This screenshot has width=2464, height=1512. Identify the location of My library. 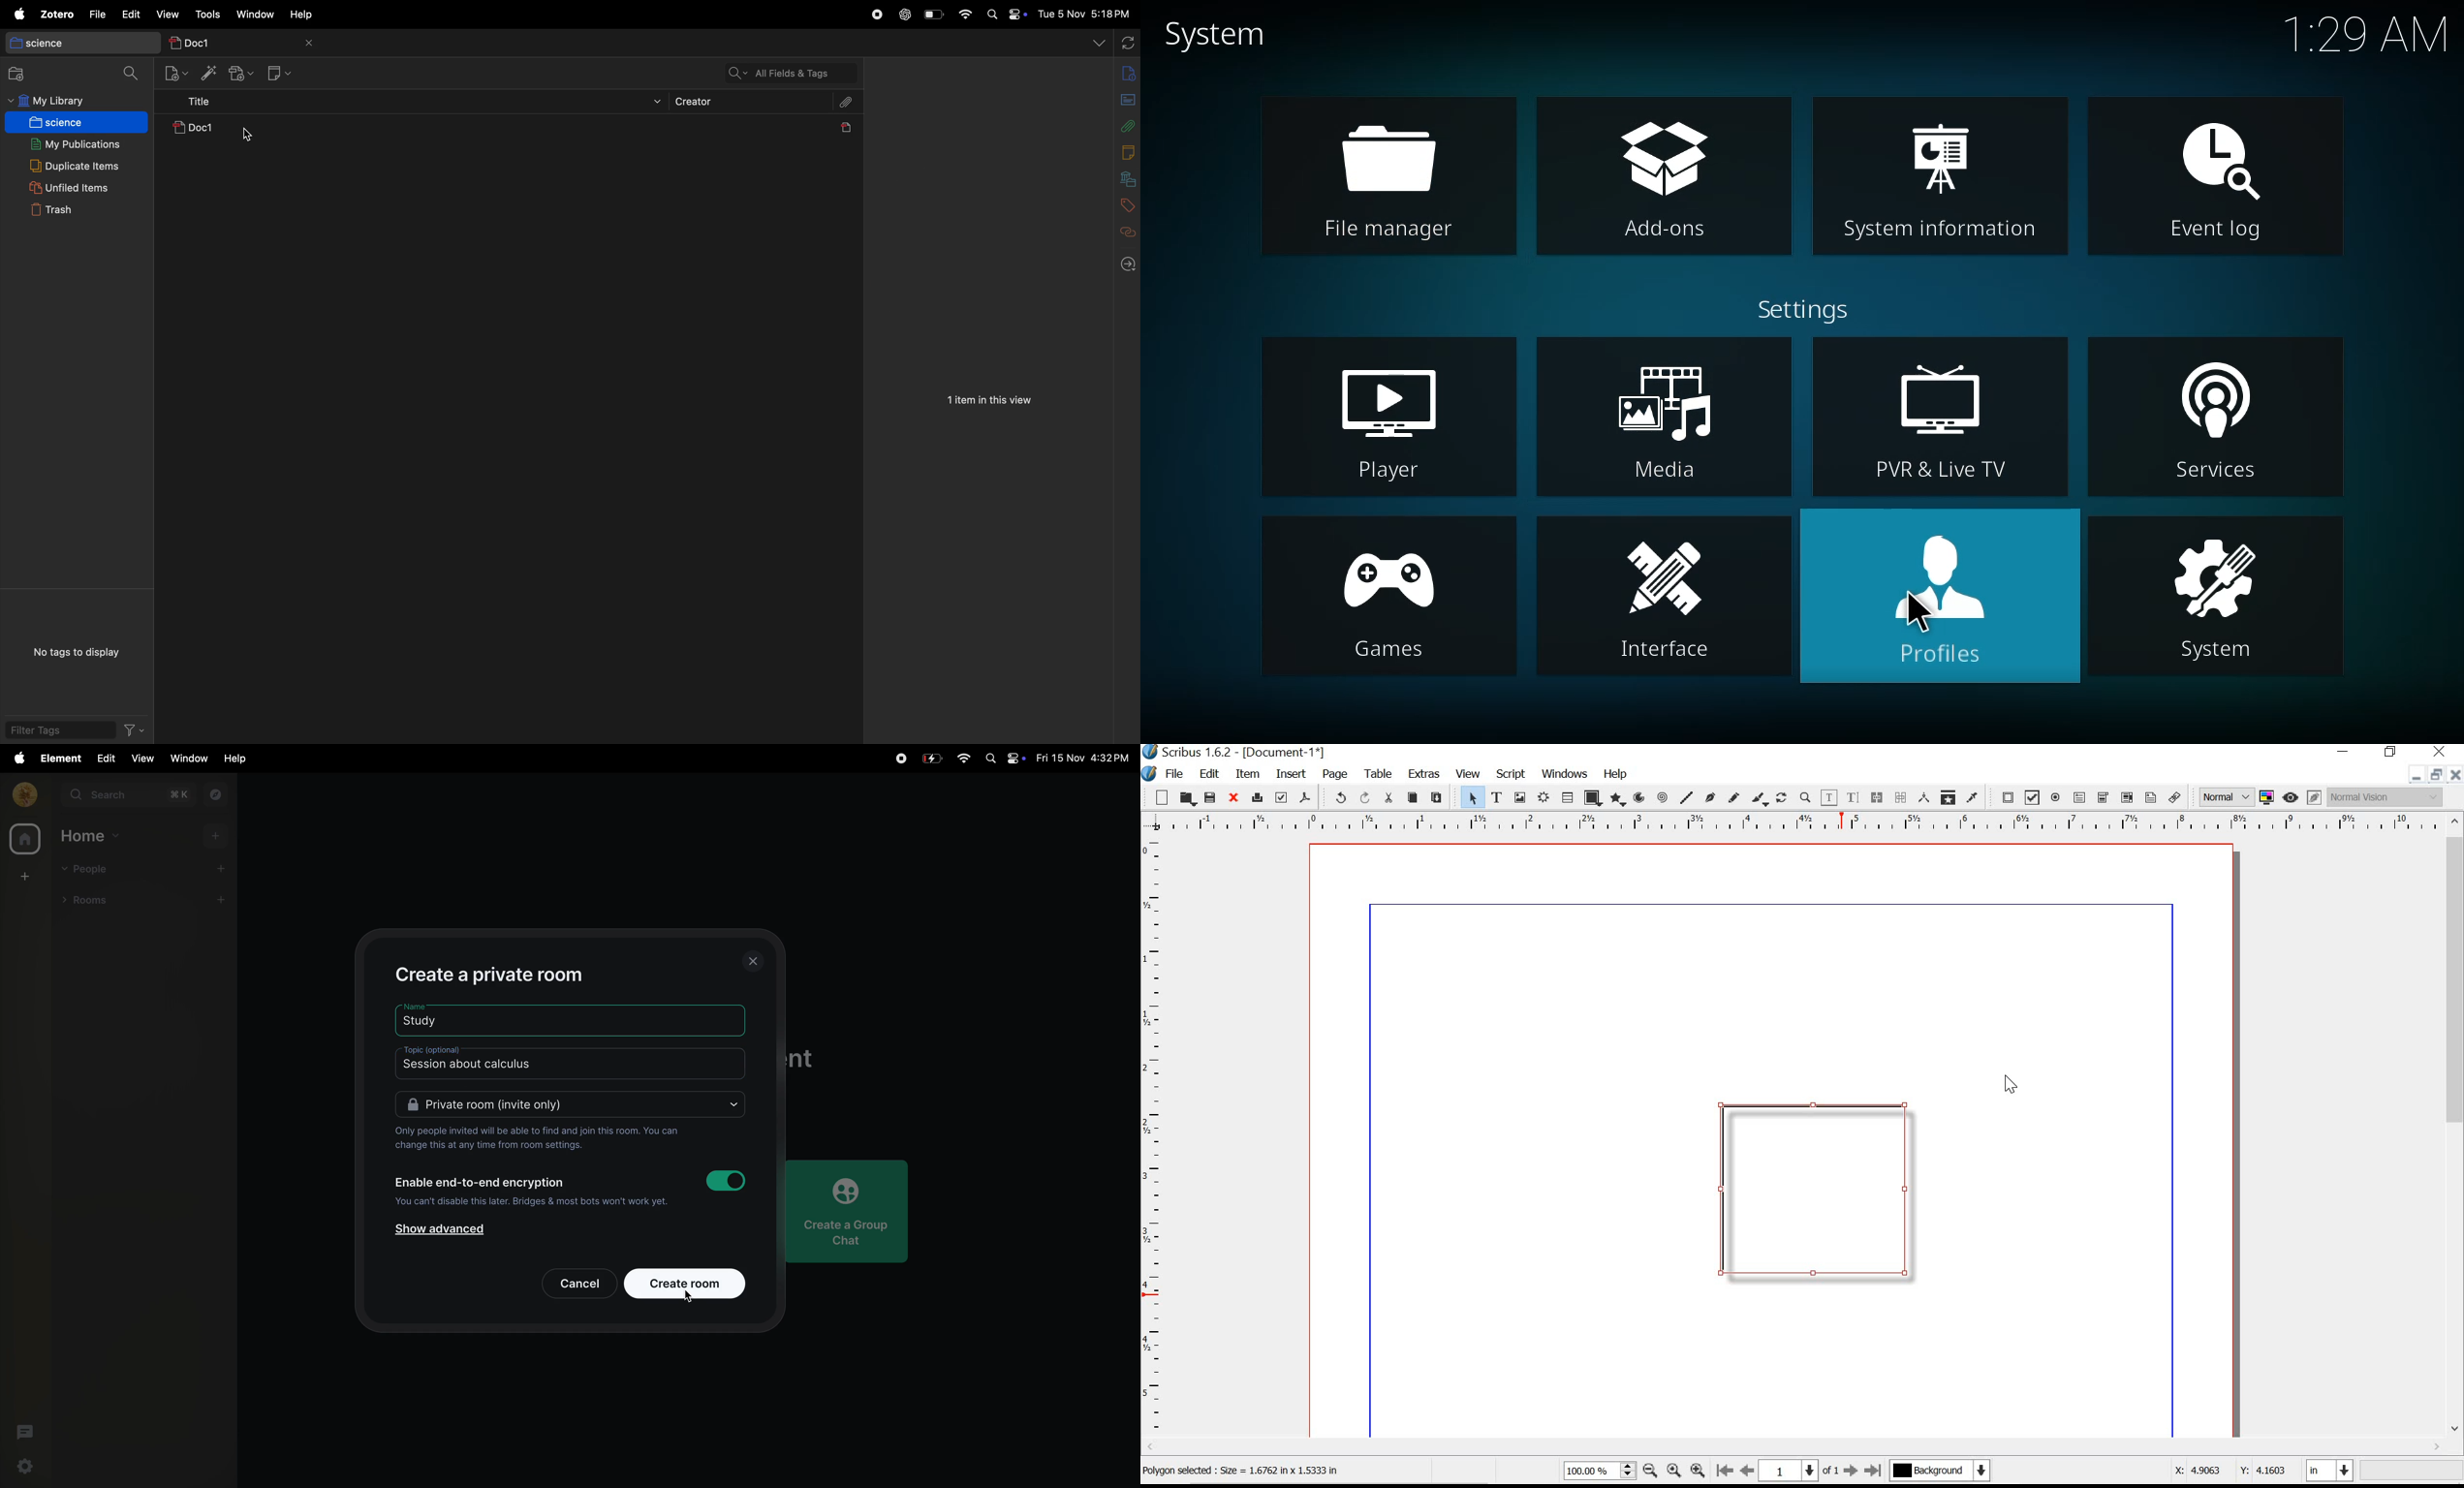
(69, 101).